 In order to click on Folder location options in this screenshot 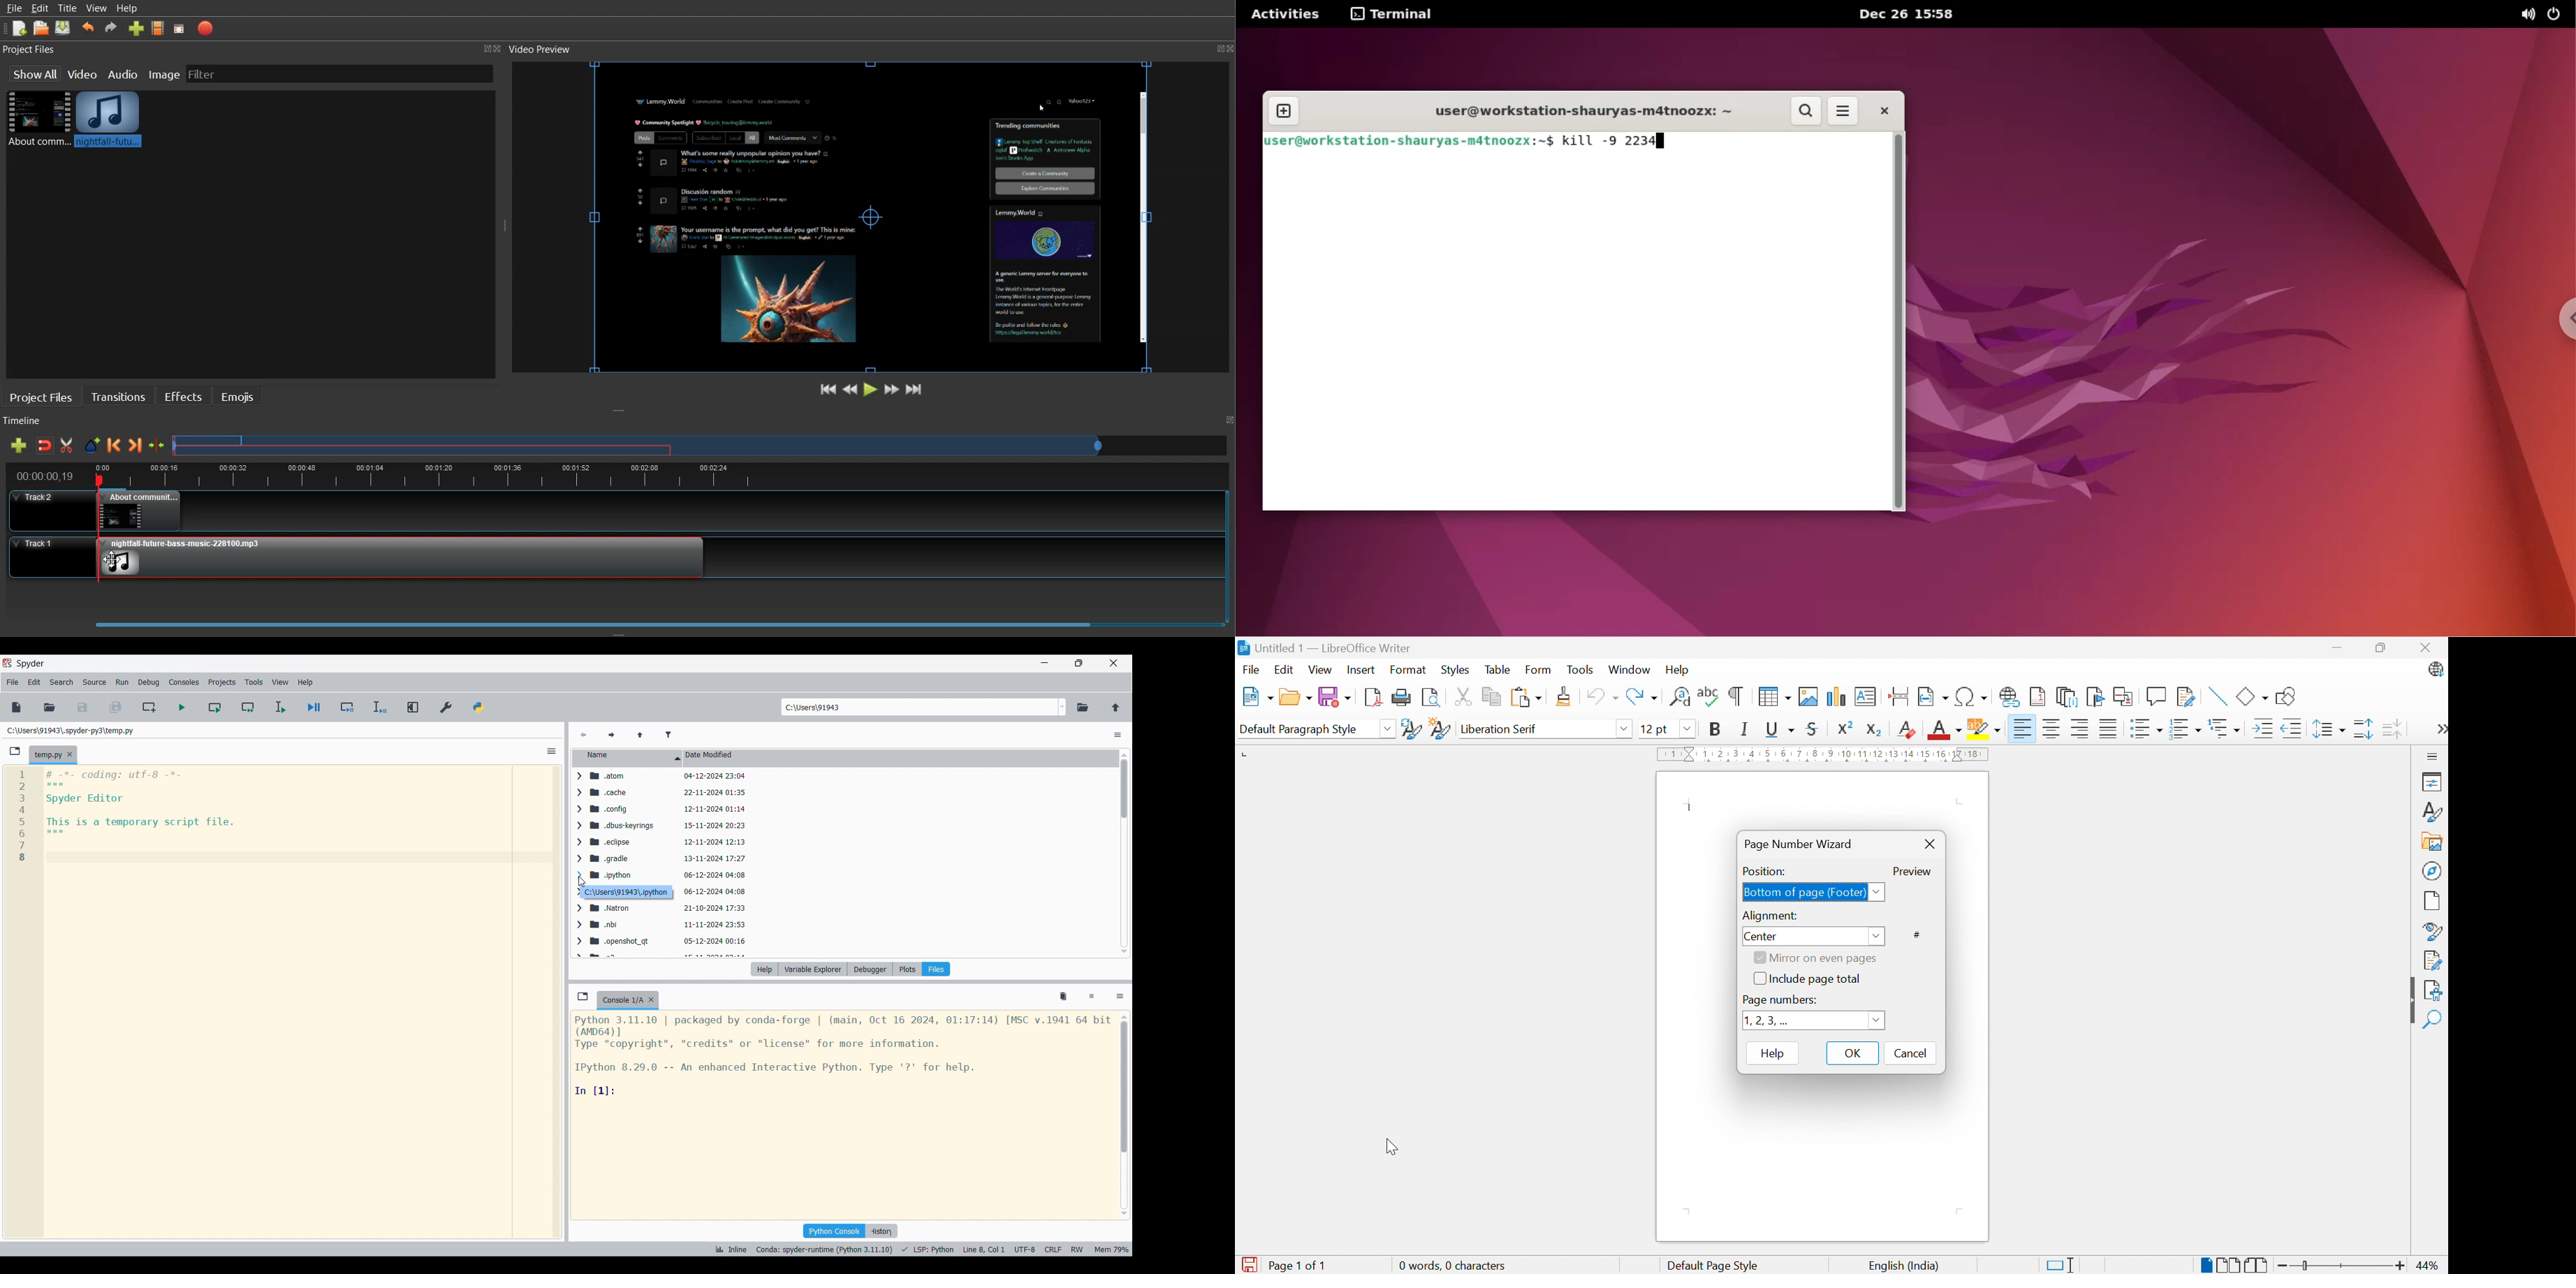, I will do `click(1062, 707)`.